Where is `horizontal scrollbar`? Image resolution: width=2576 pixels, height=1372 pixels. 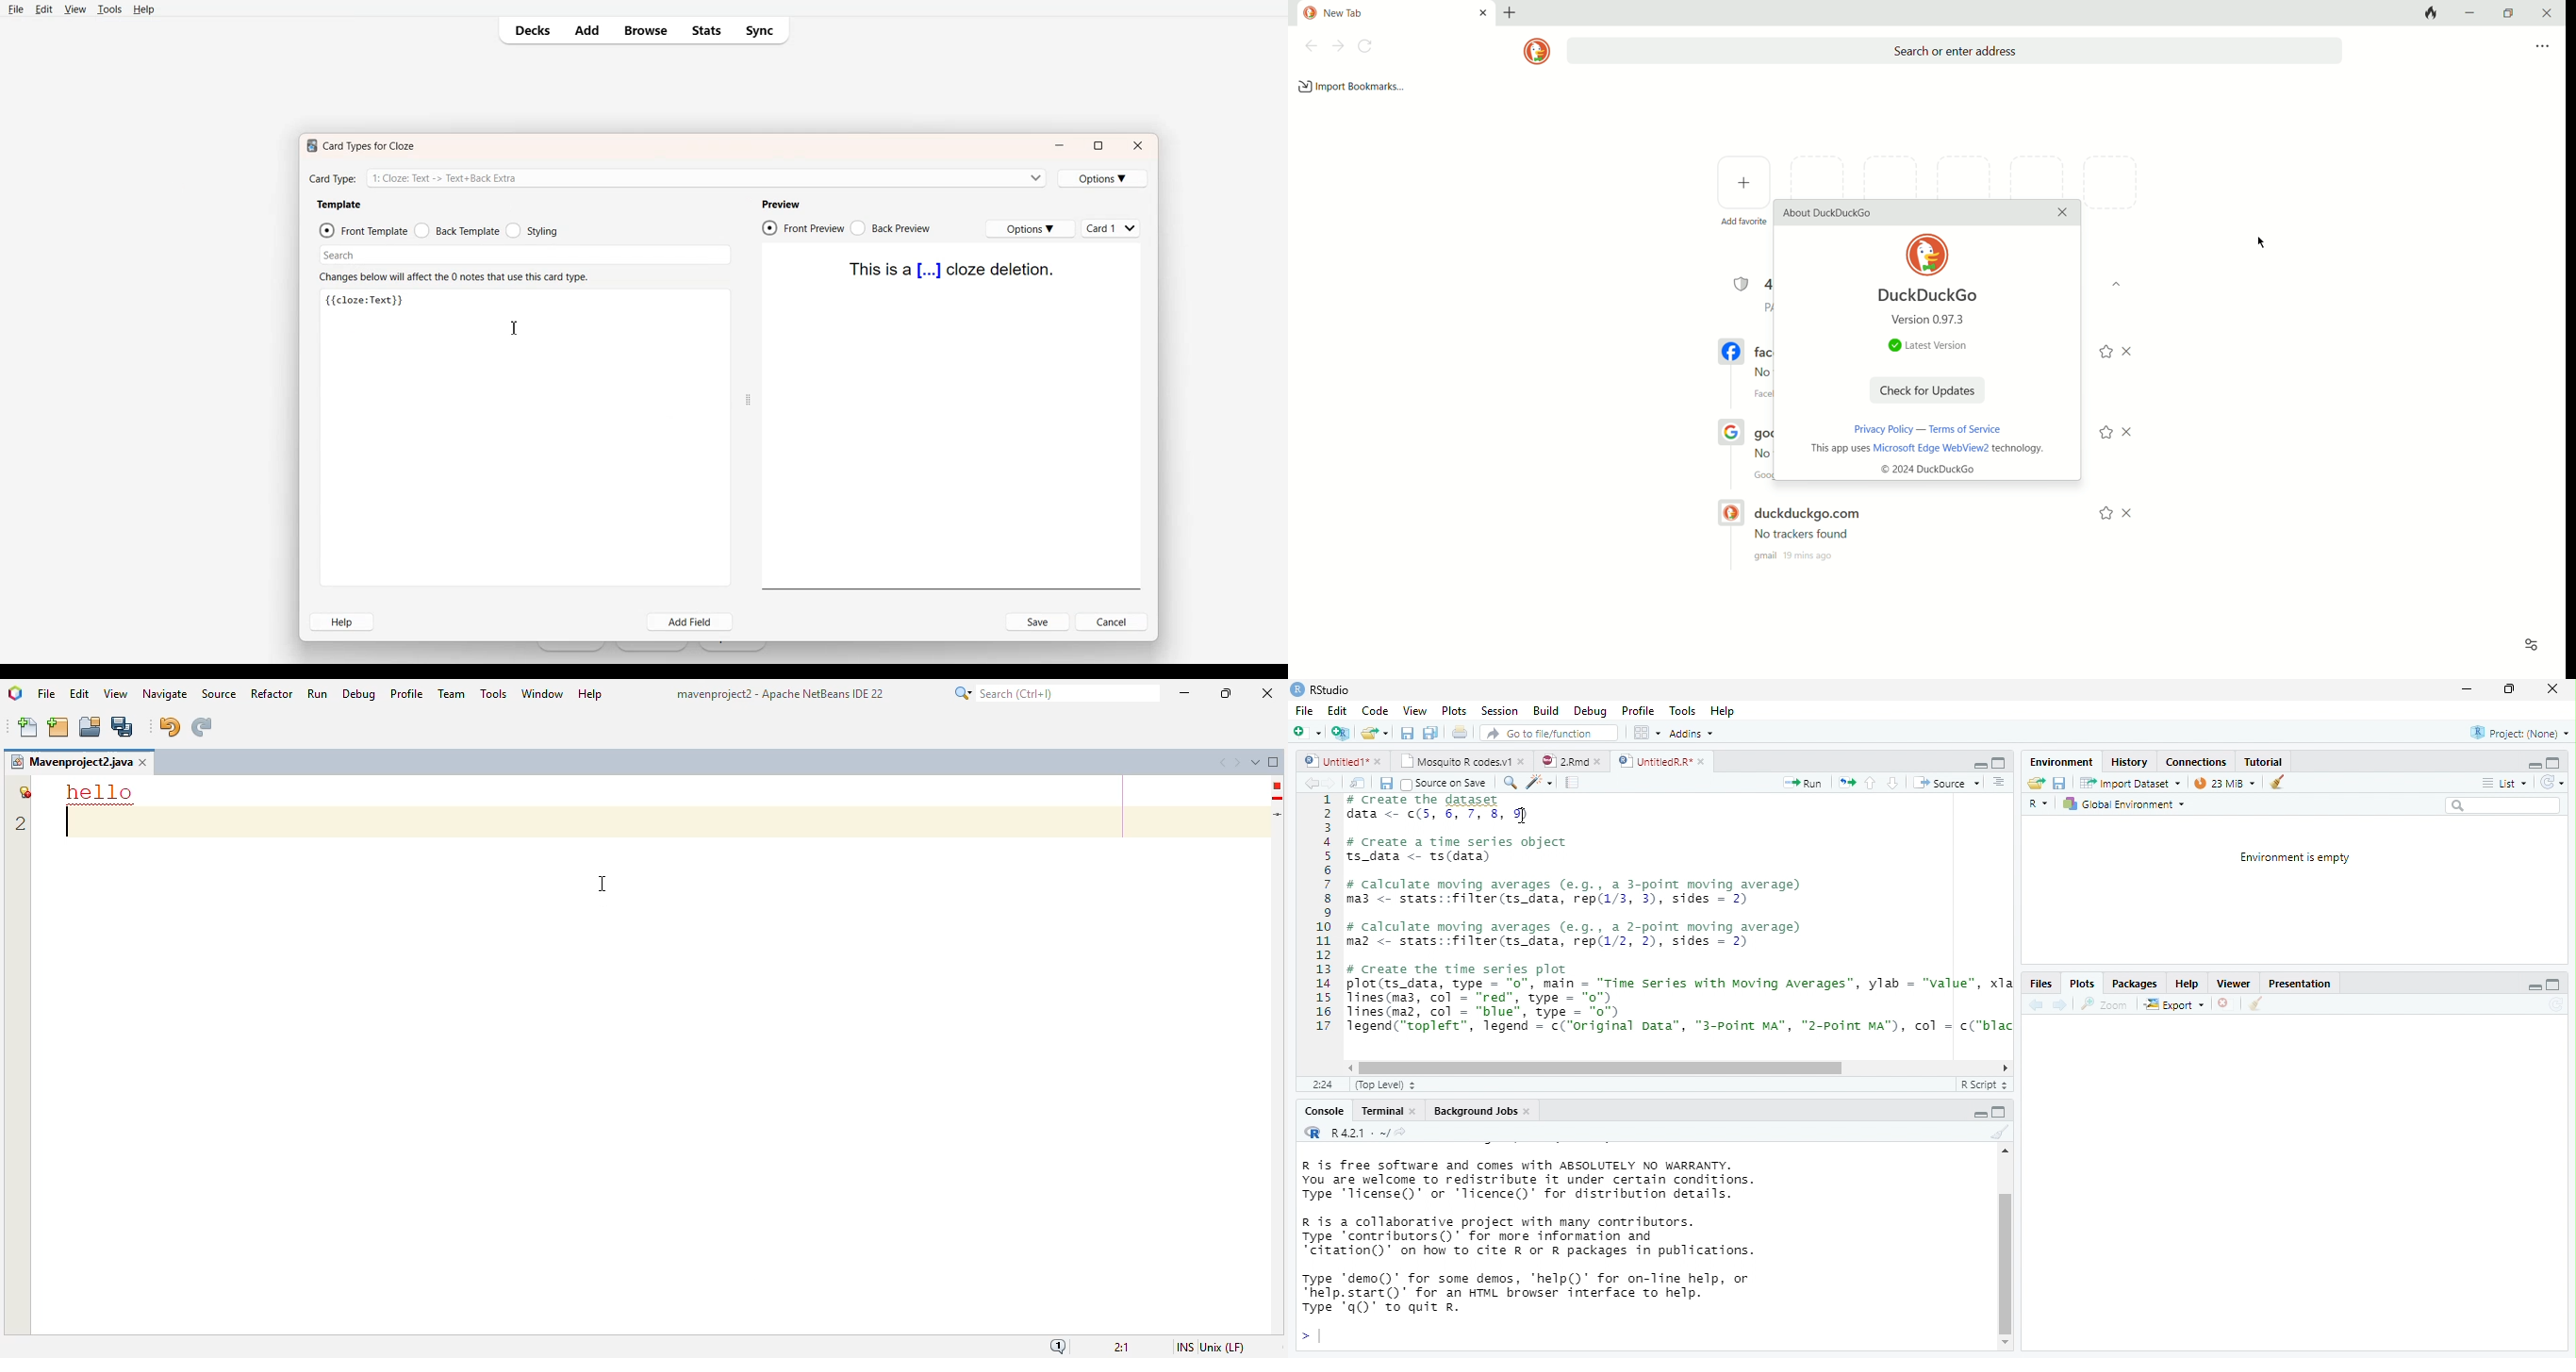 horizontal scrollbar is located at coordinates (1601, 1068).